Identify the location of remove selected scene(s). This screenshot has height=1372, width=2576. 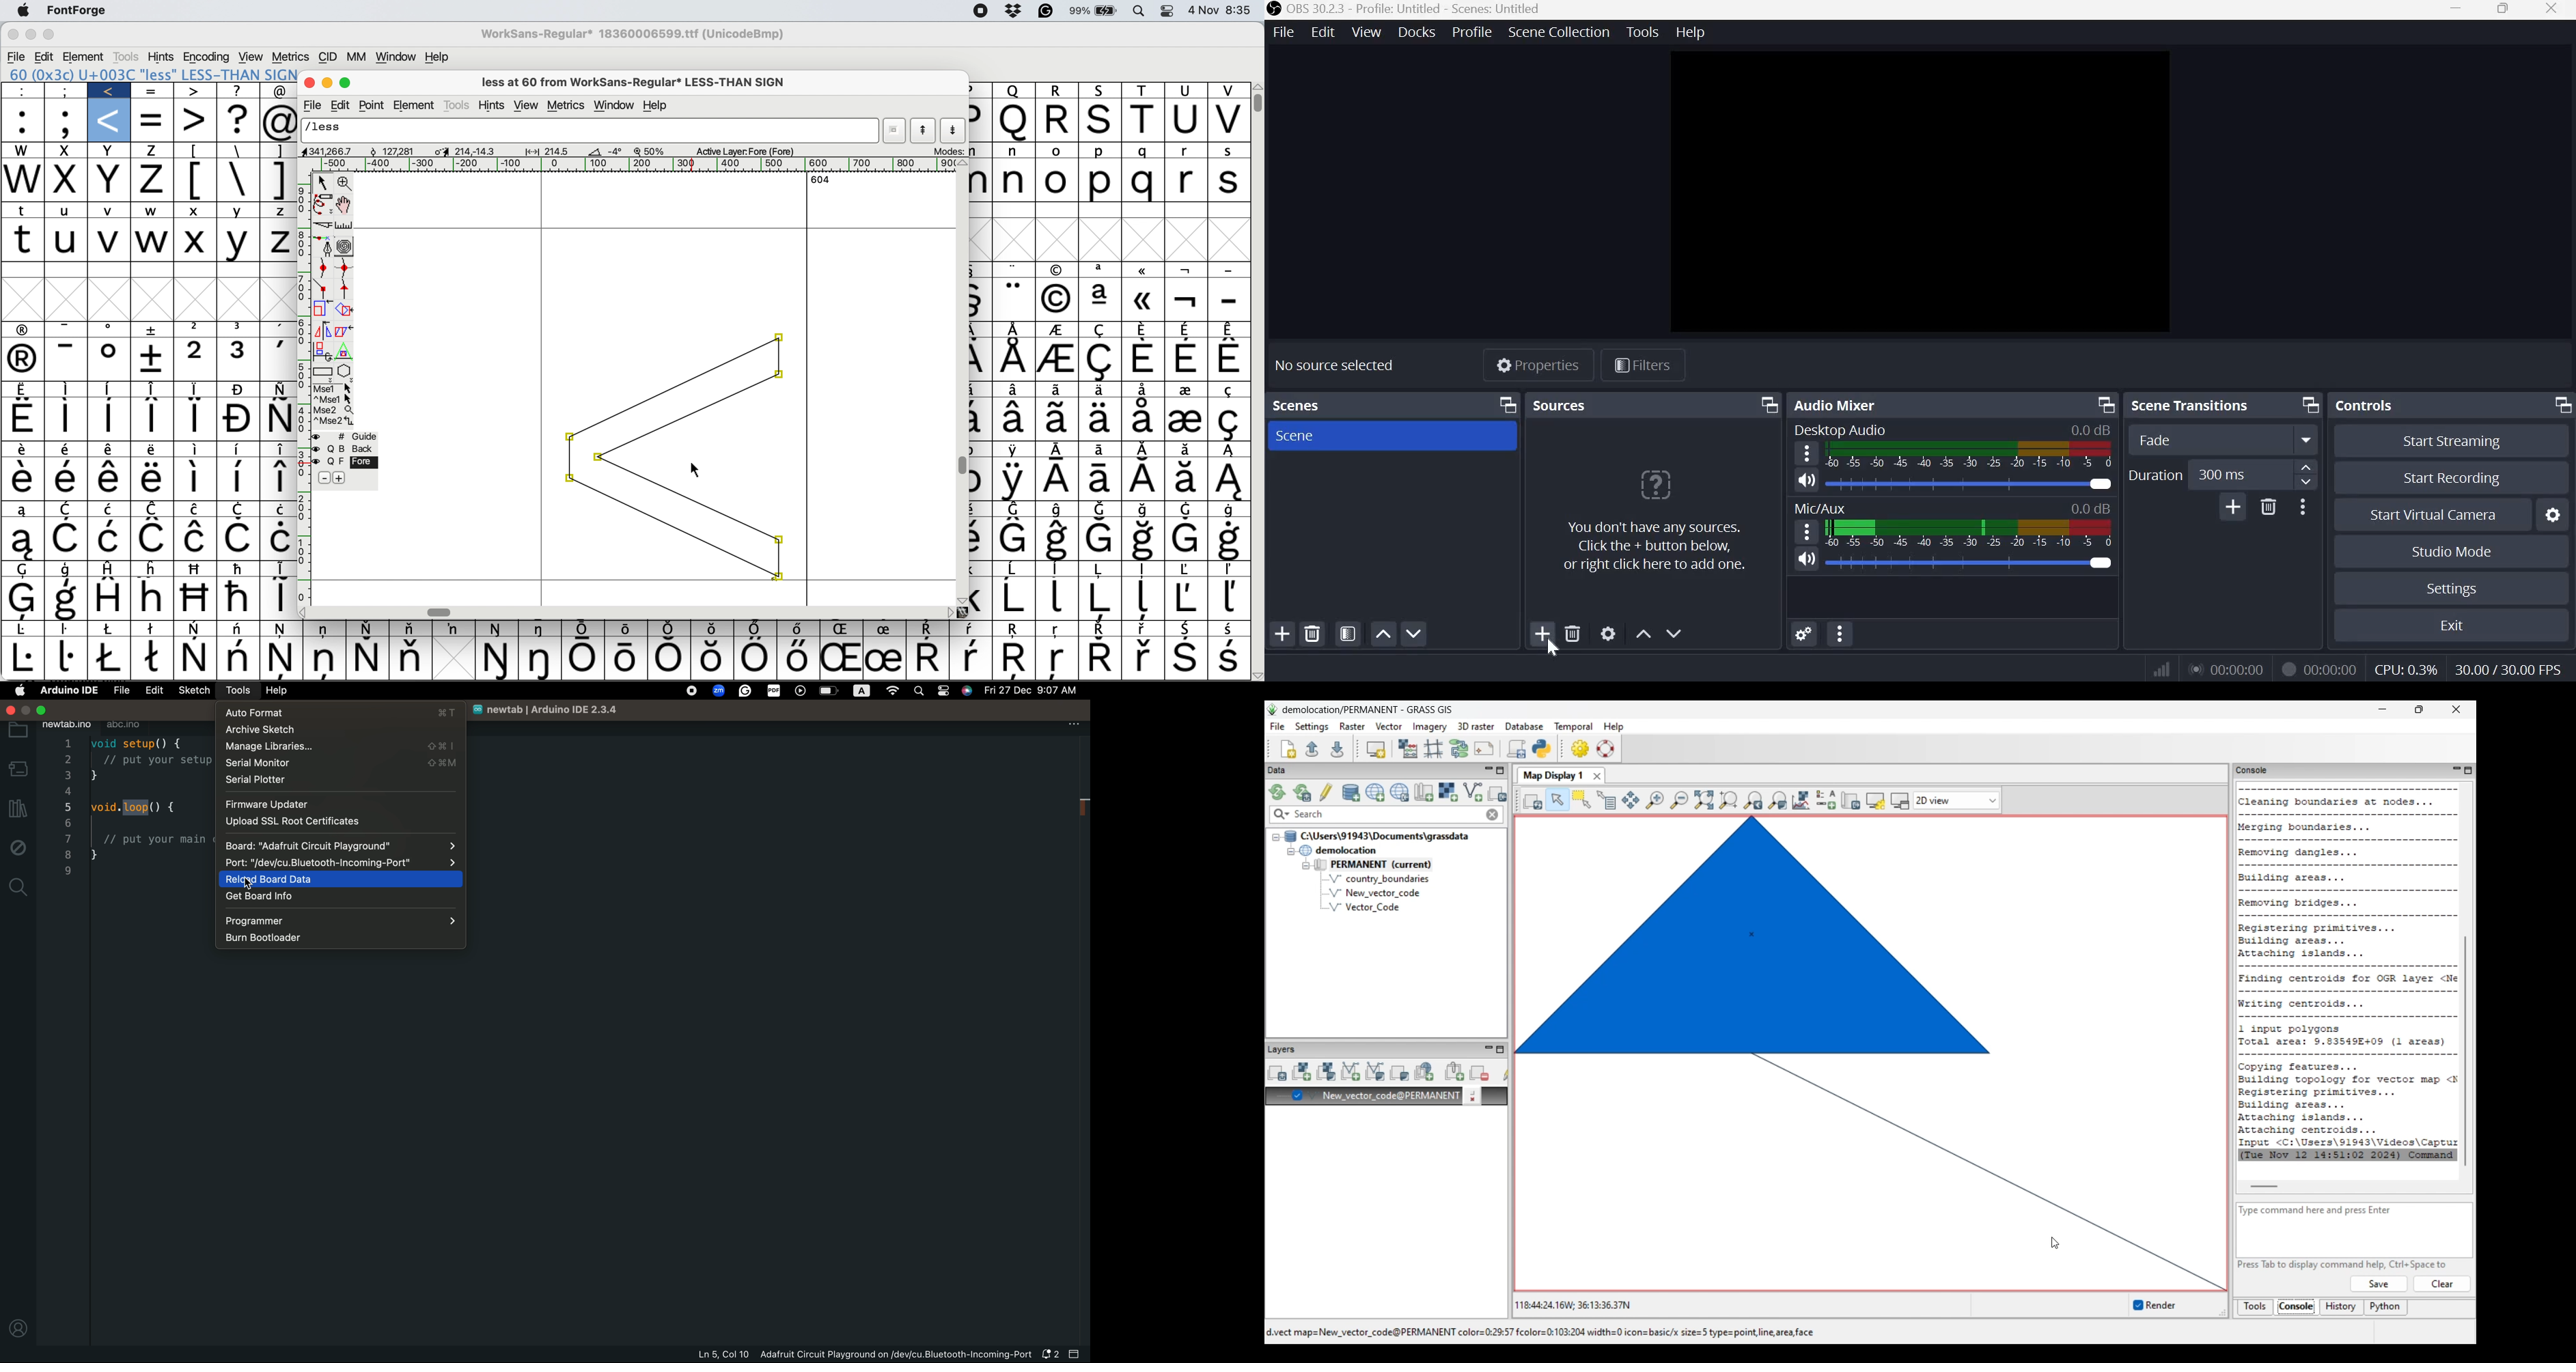
(1315, 634).